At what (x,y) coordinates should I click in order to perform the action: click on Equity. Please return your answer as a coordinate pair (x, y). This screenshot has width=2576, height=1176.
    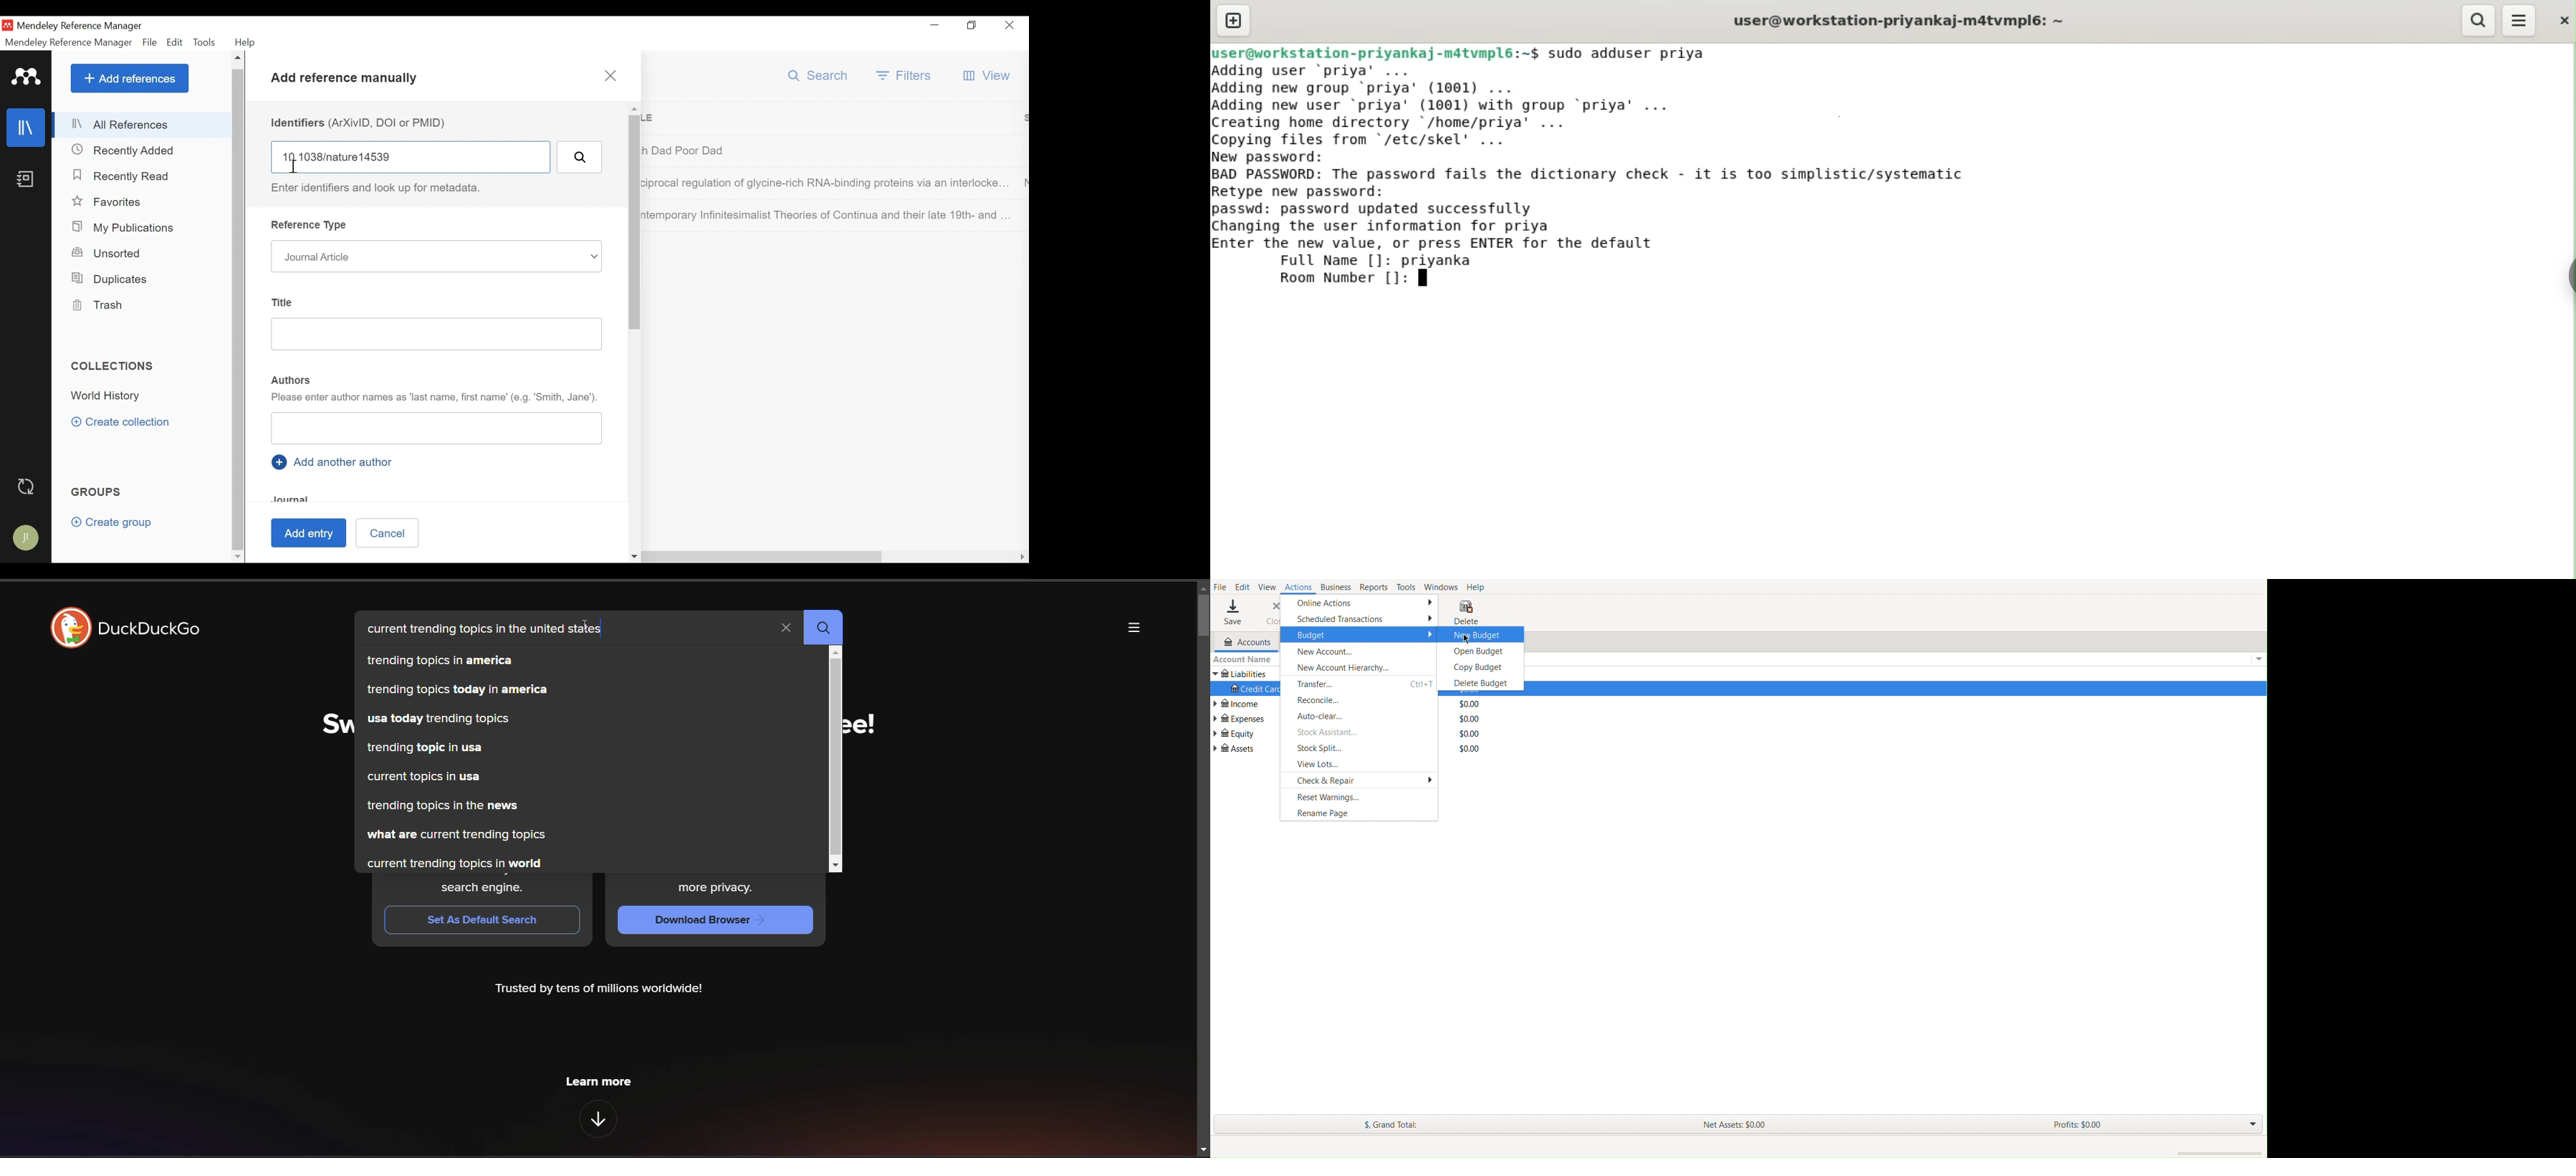
    Looking at the image, I should click on (1236, 735).